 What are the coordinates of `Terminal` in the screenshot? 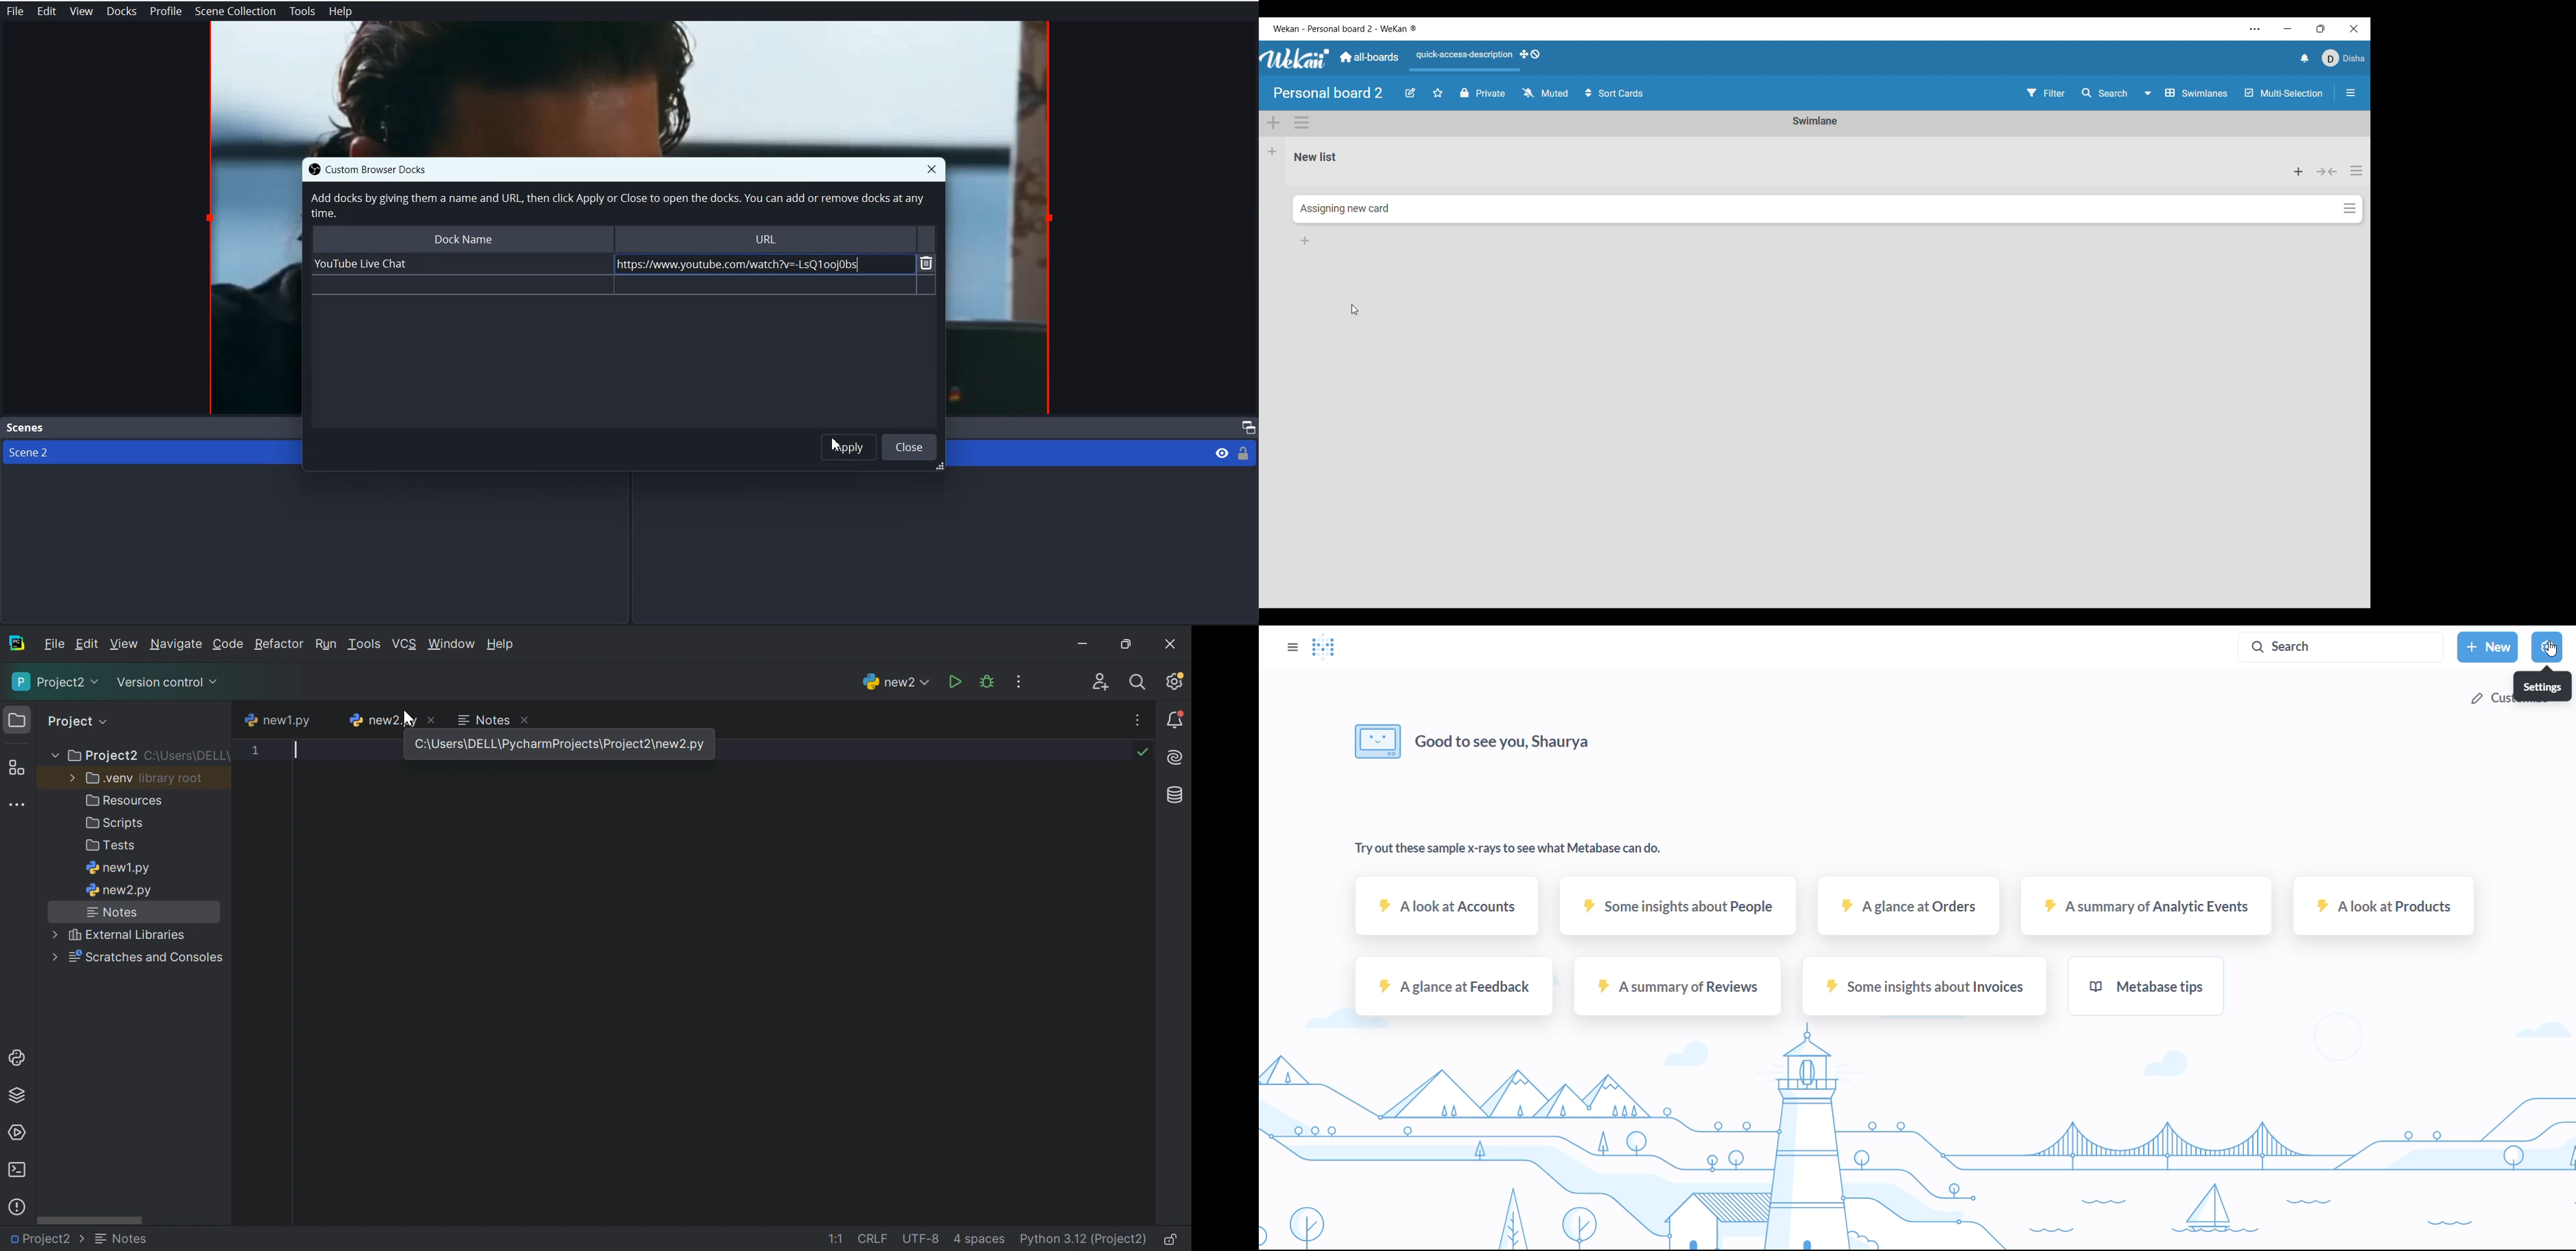 It's located at (17, 1170).